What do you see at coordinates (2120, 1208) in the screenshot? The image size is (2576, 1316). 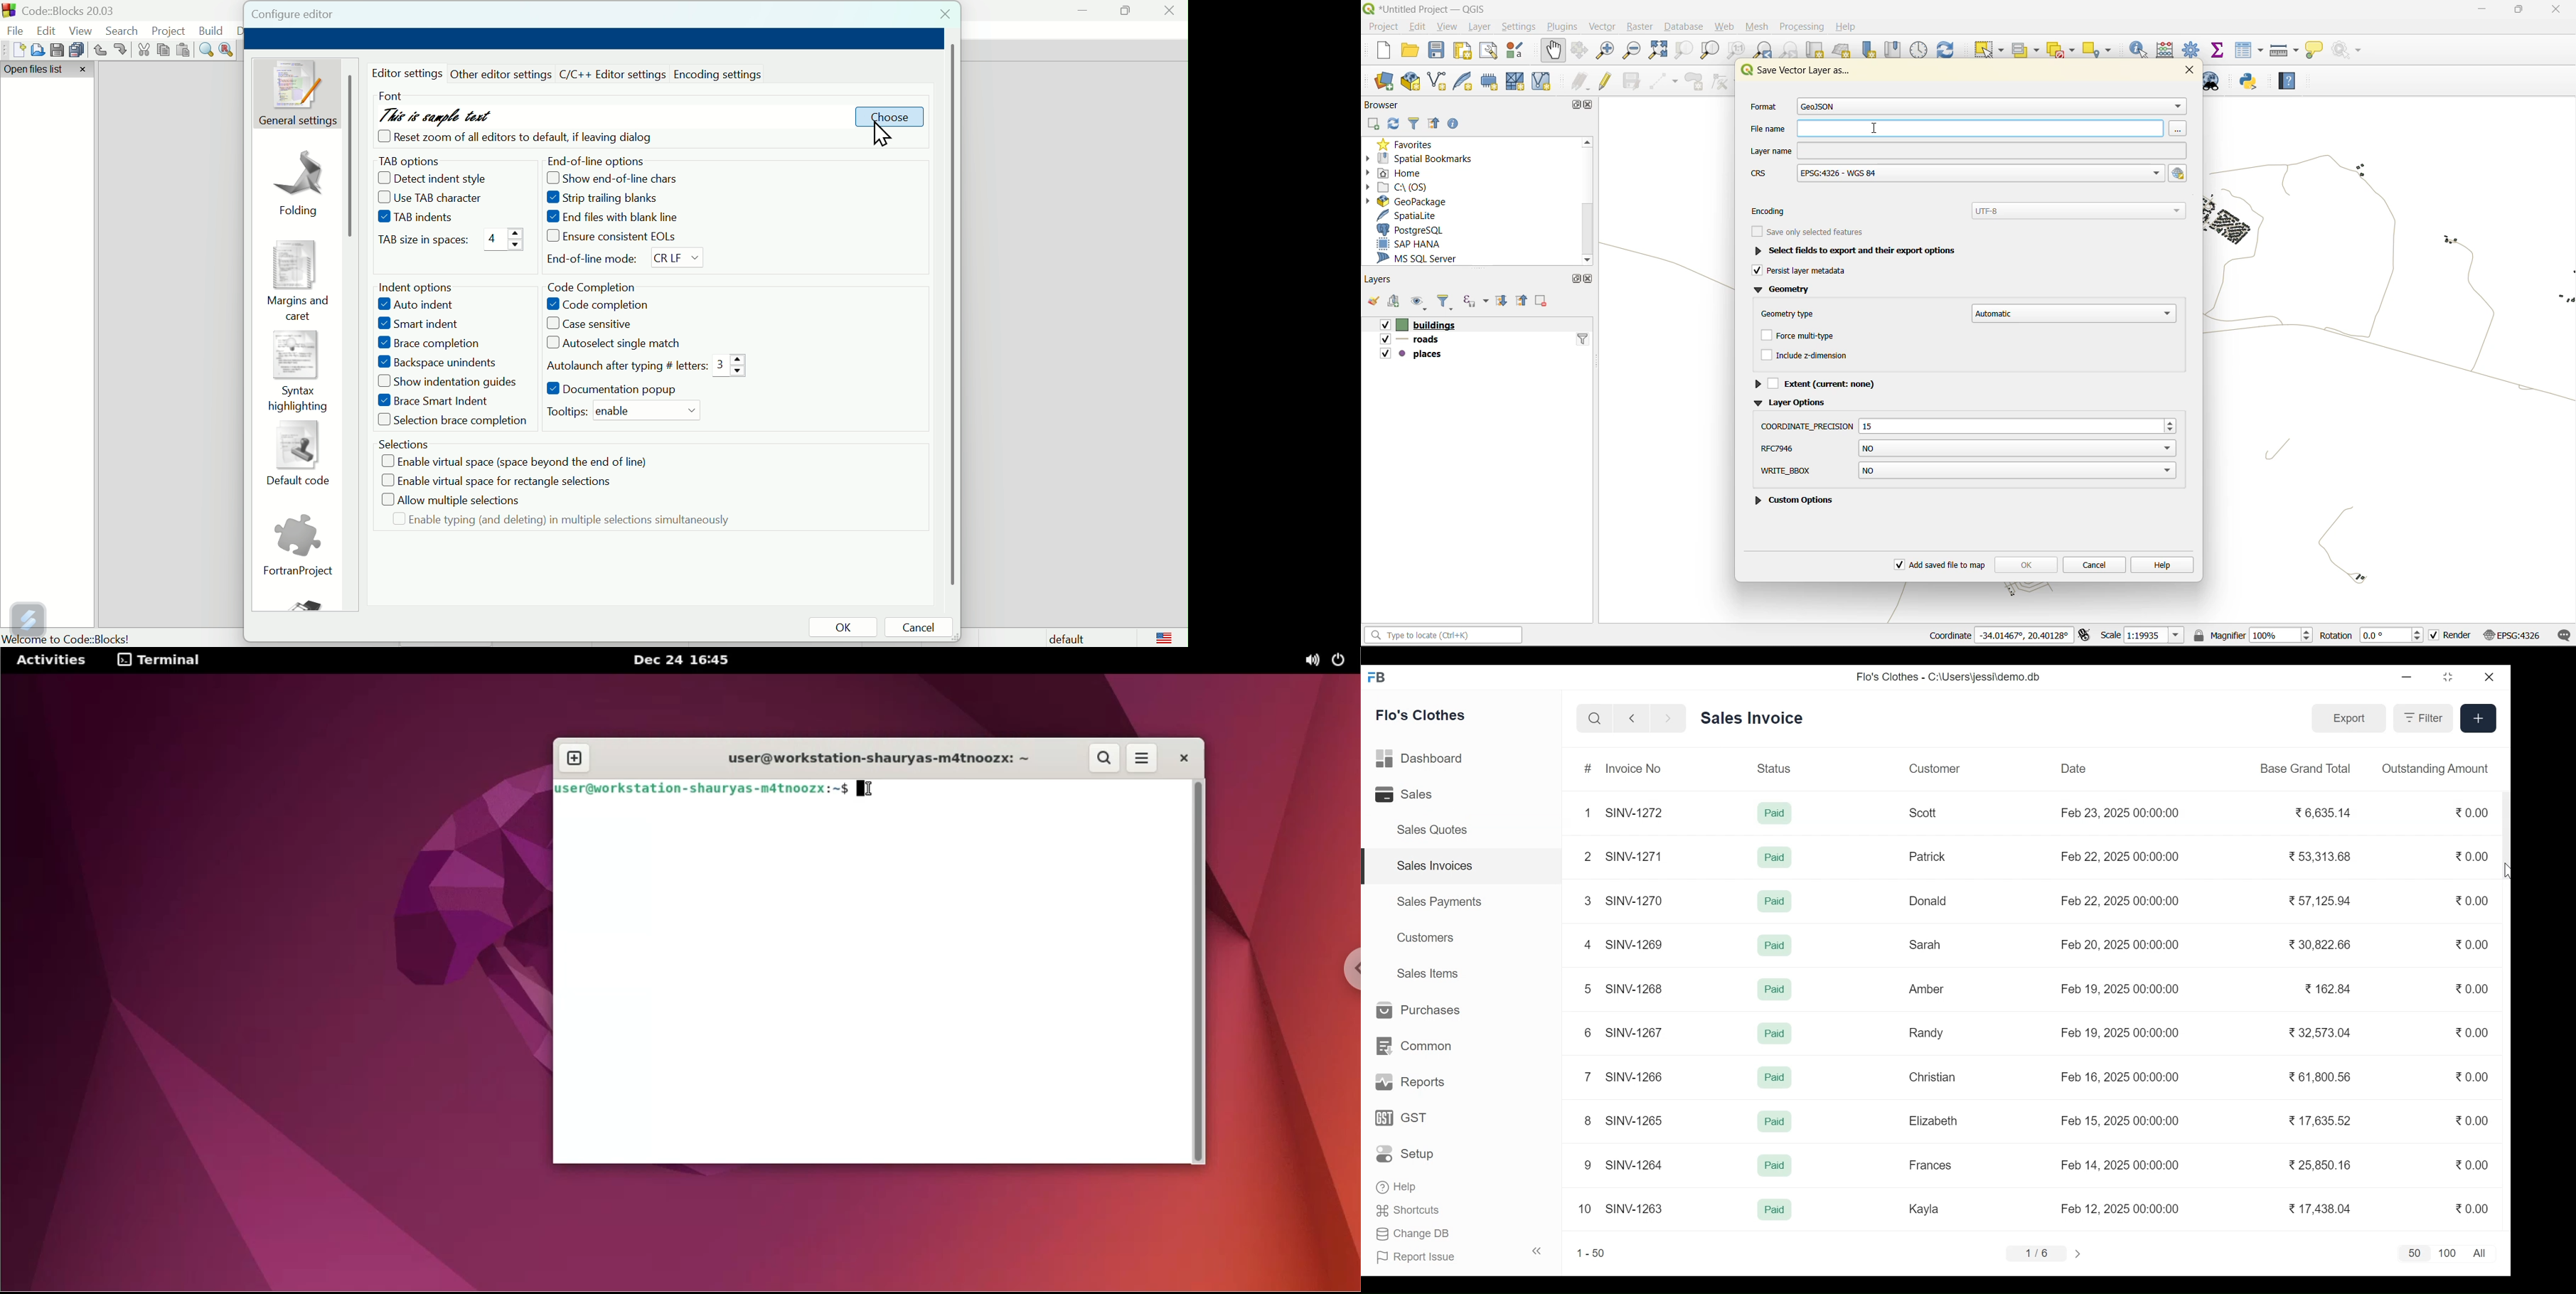 I see `Feb 12, 2025 00:00:00` at bounding box center [2120, 1208].